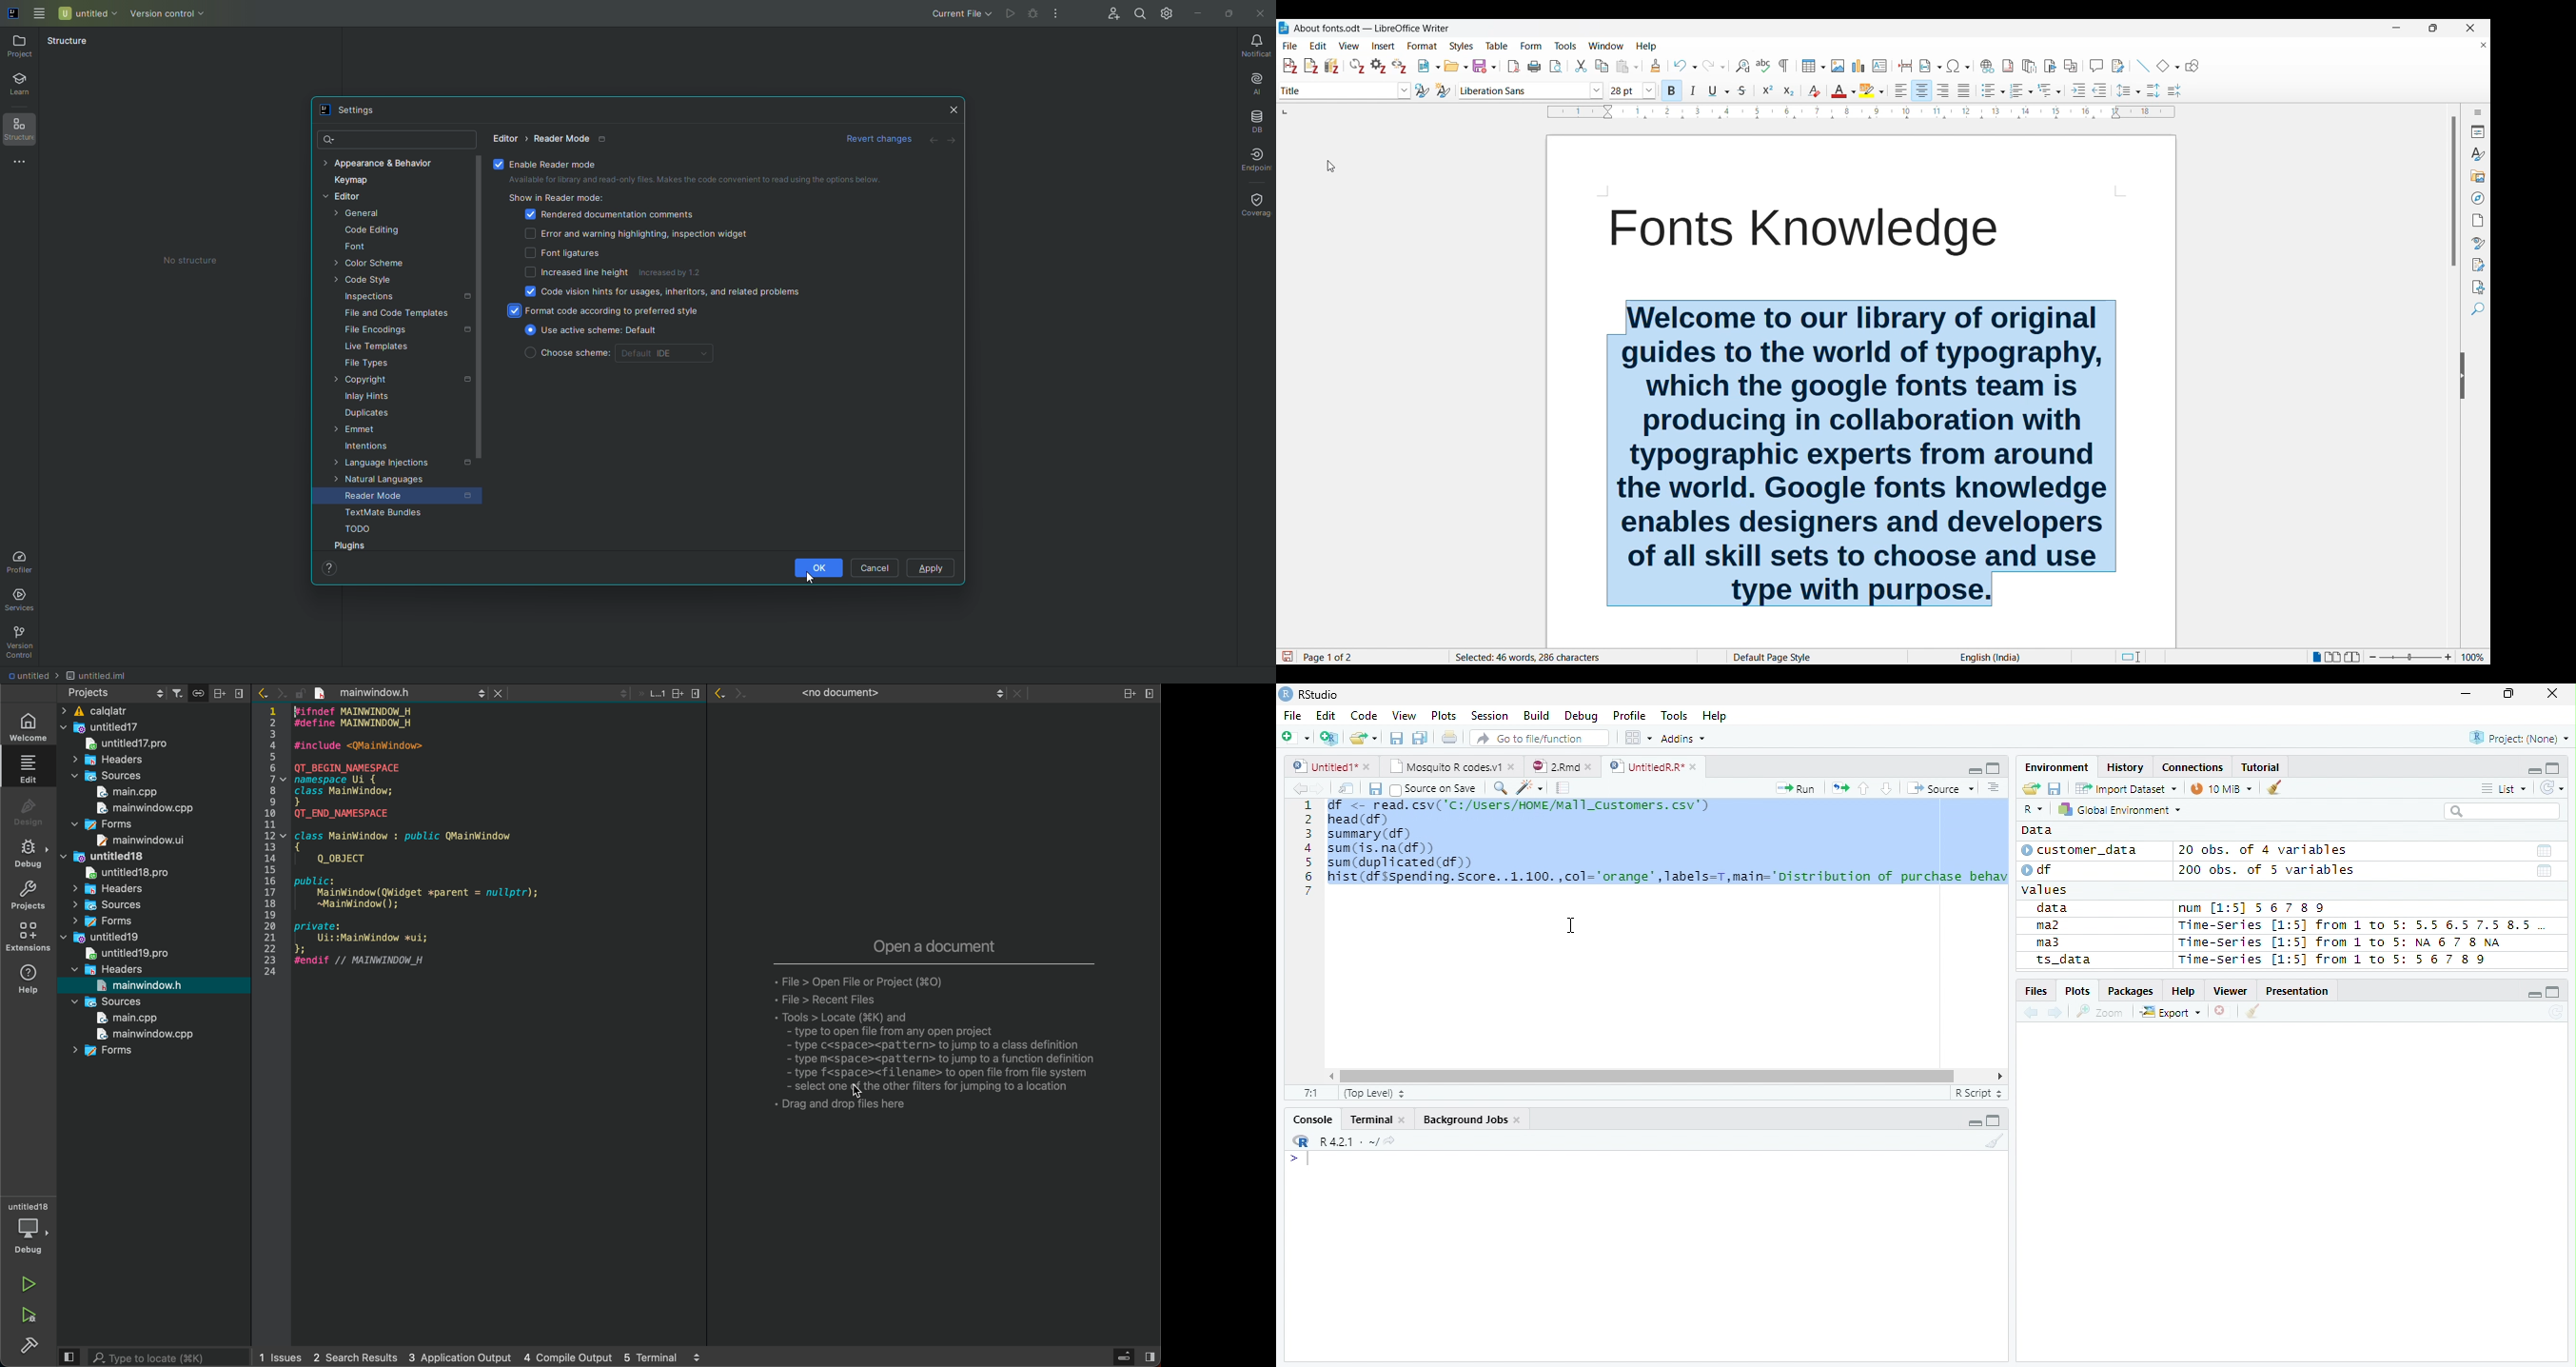 This screenshot has height=1372, width=2576. I want to click on Time-Series [1:5] from 1 to 5: 56 7 8 9, so click(2334, 960).